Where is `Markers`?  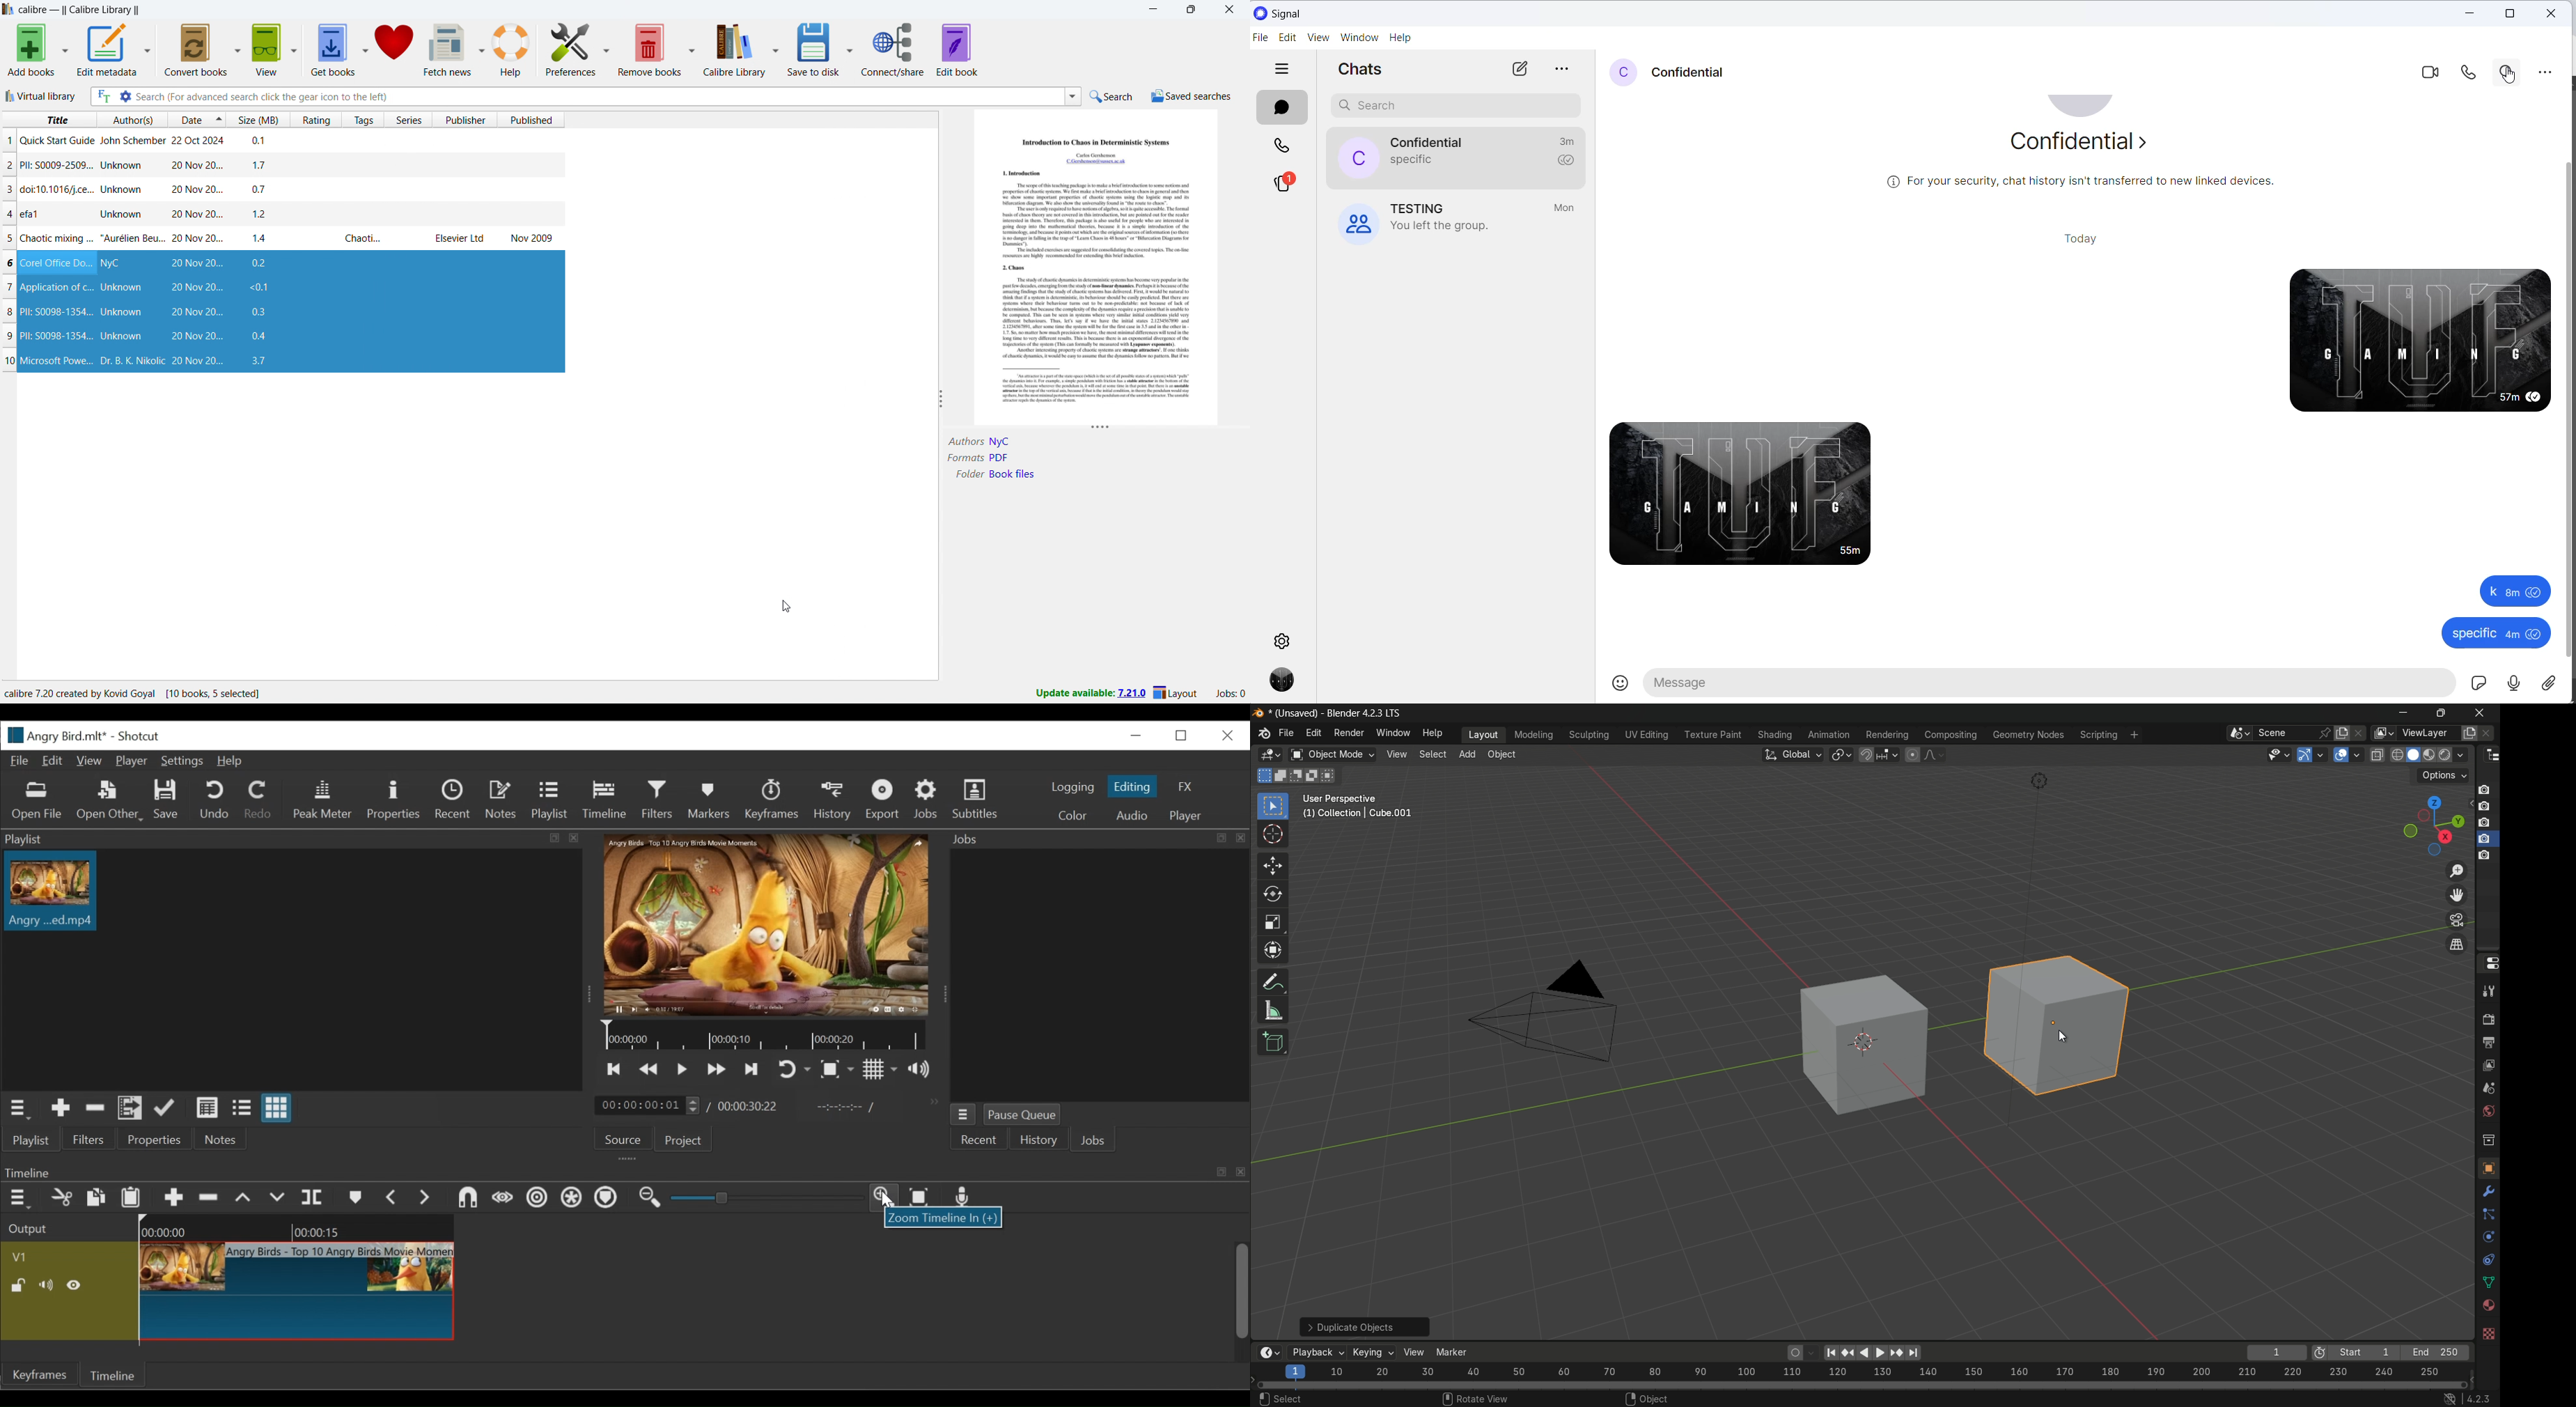
Markers is located at coordinates (356, 1199).